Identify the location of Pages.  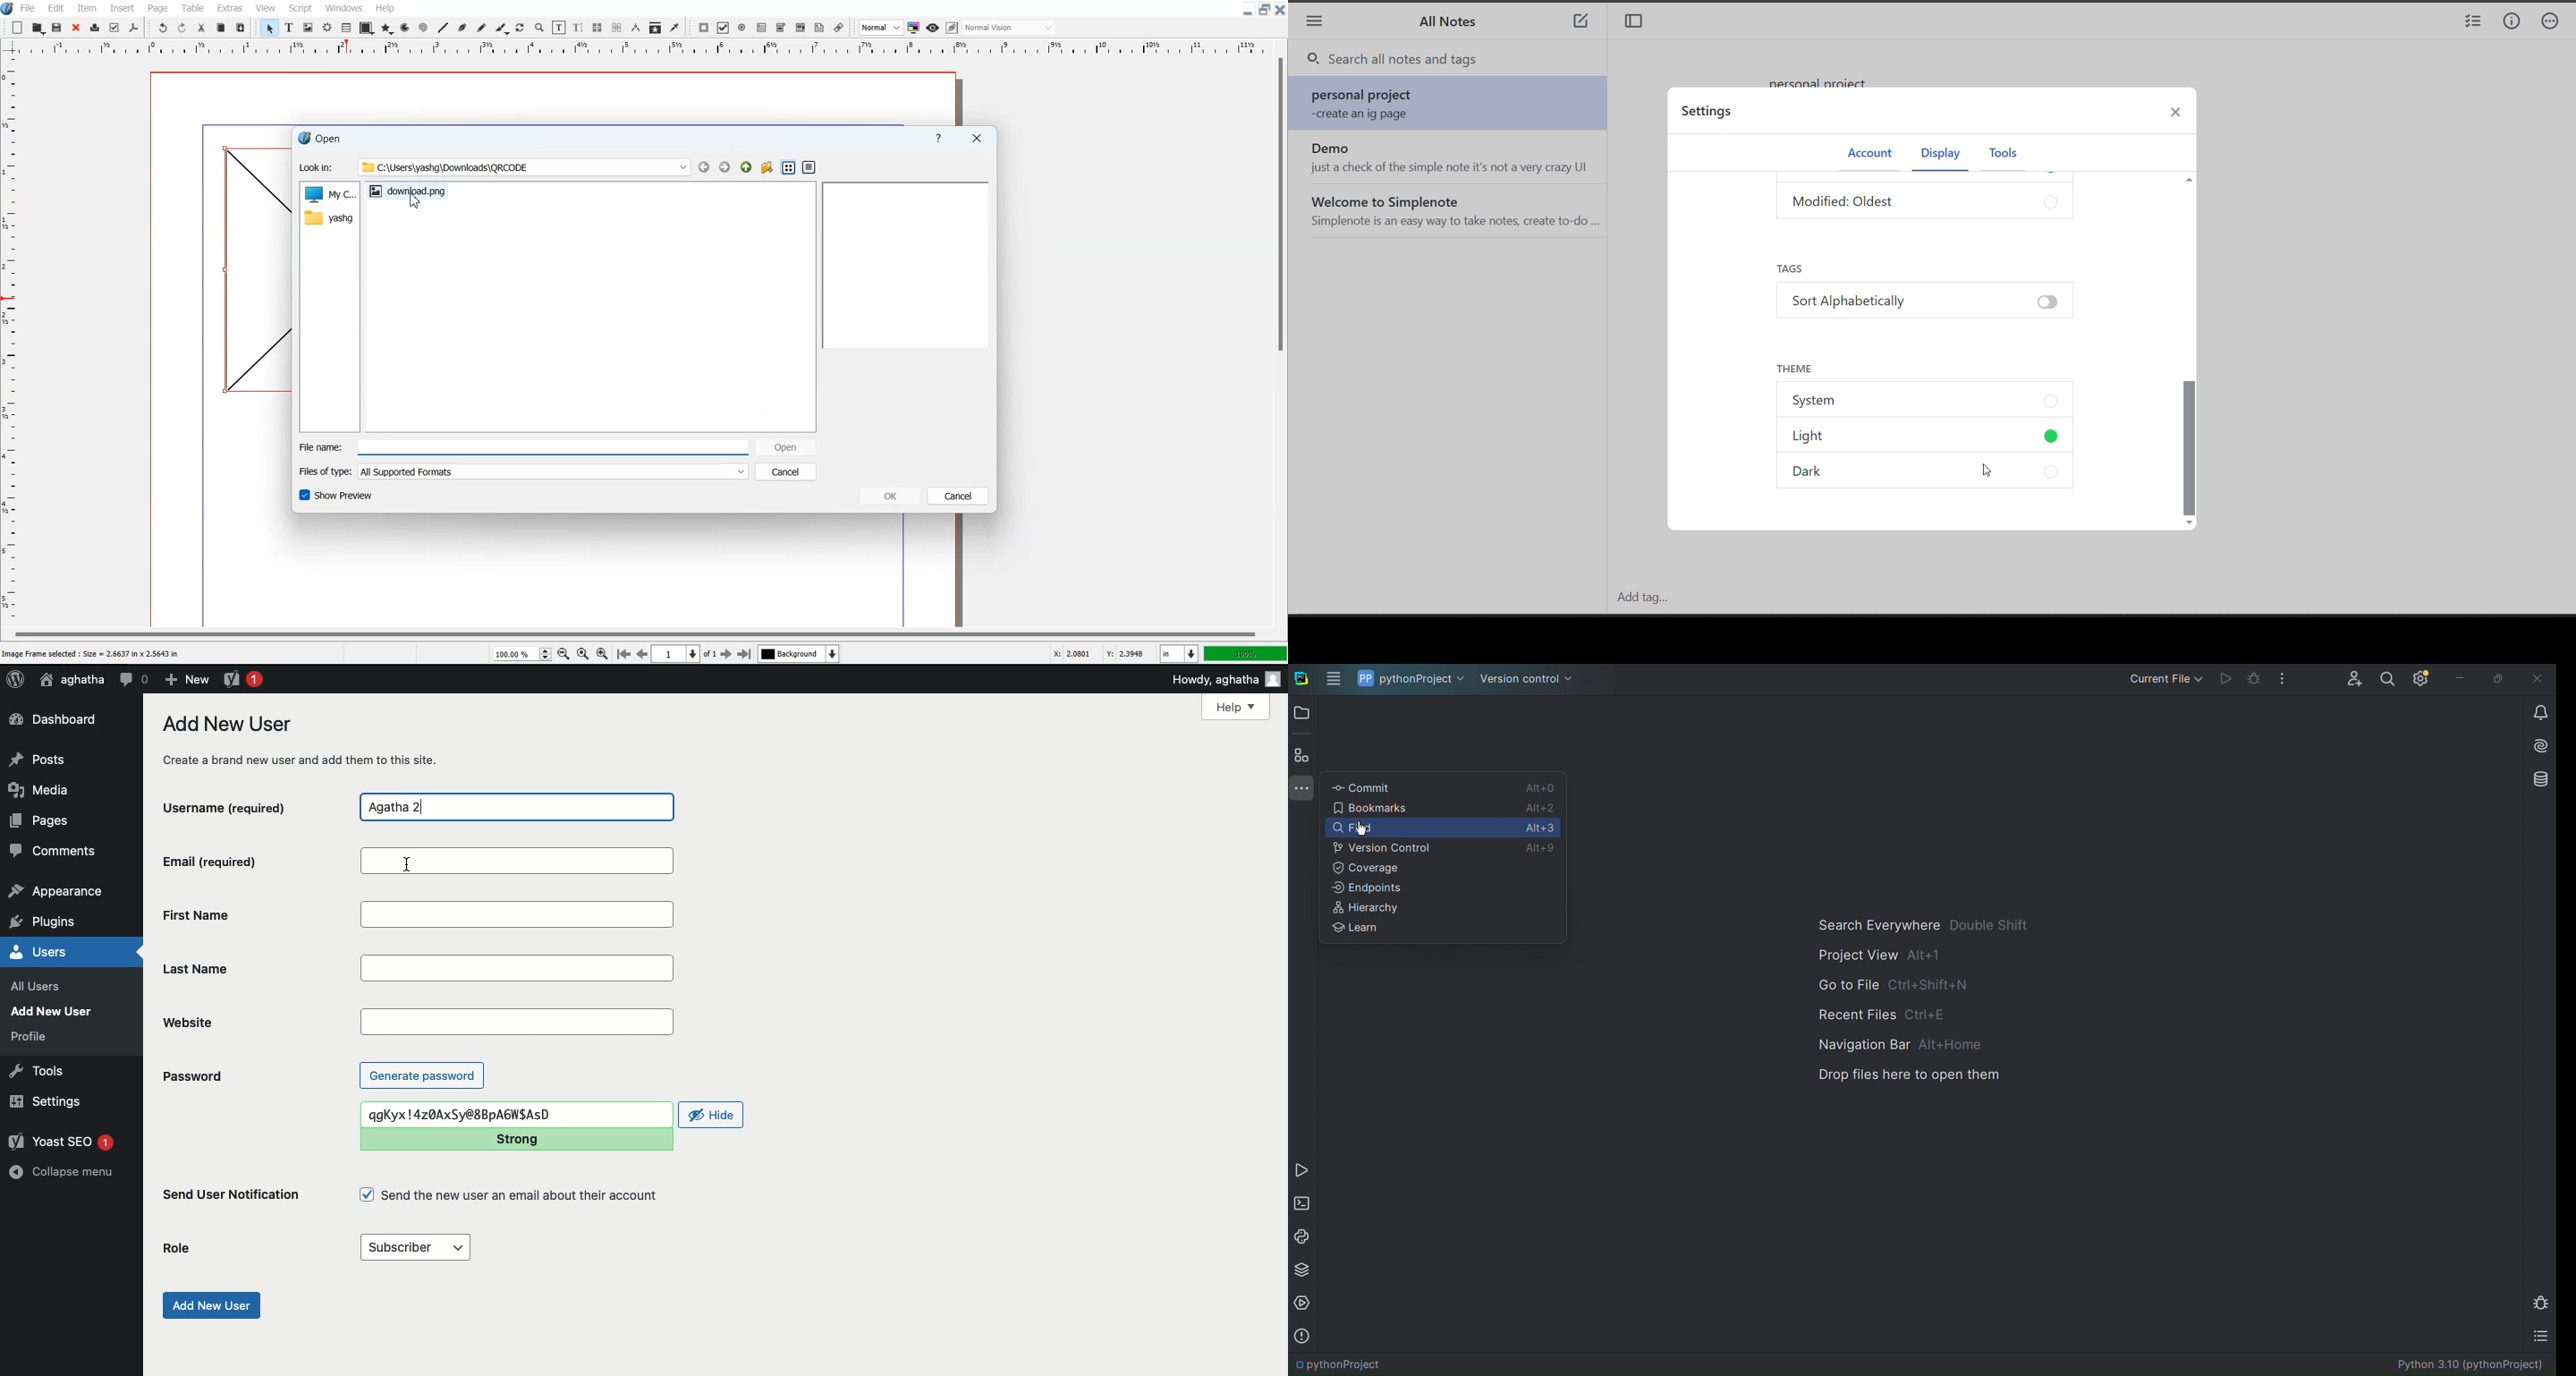
(45, 824).